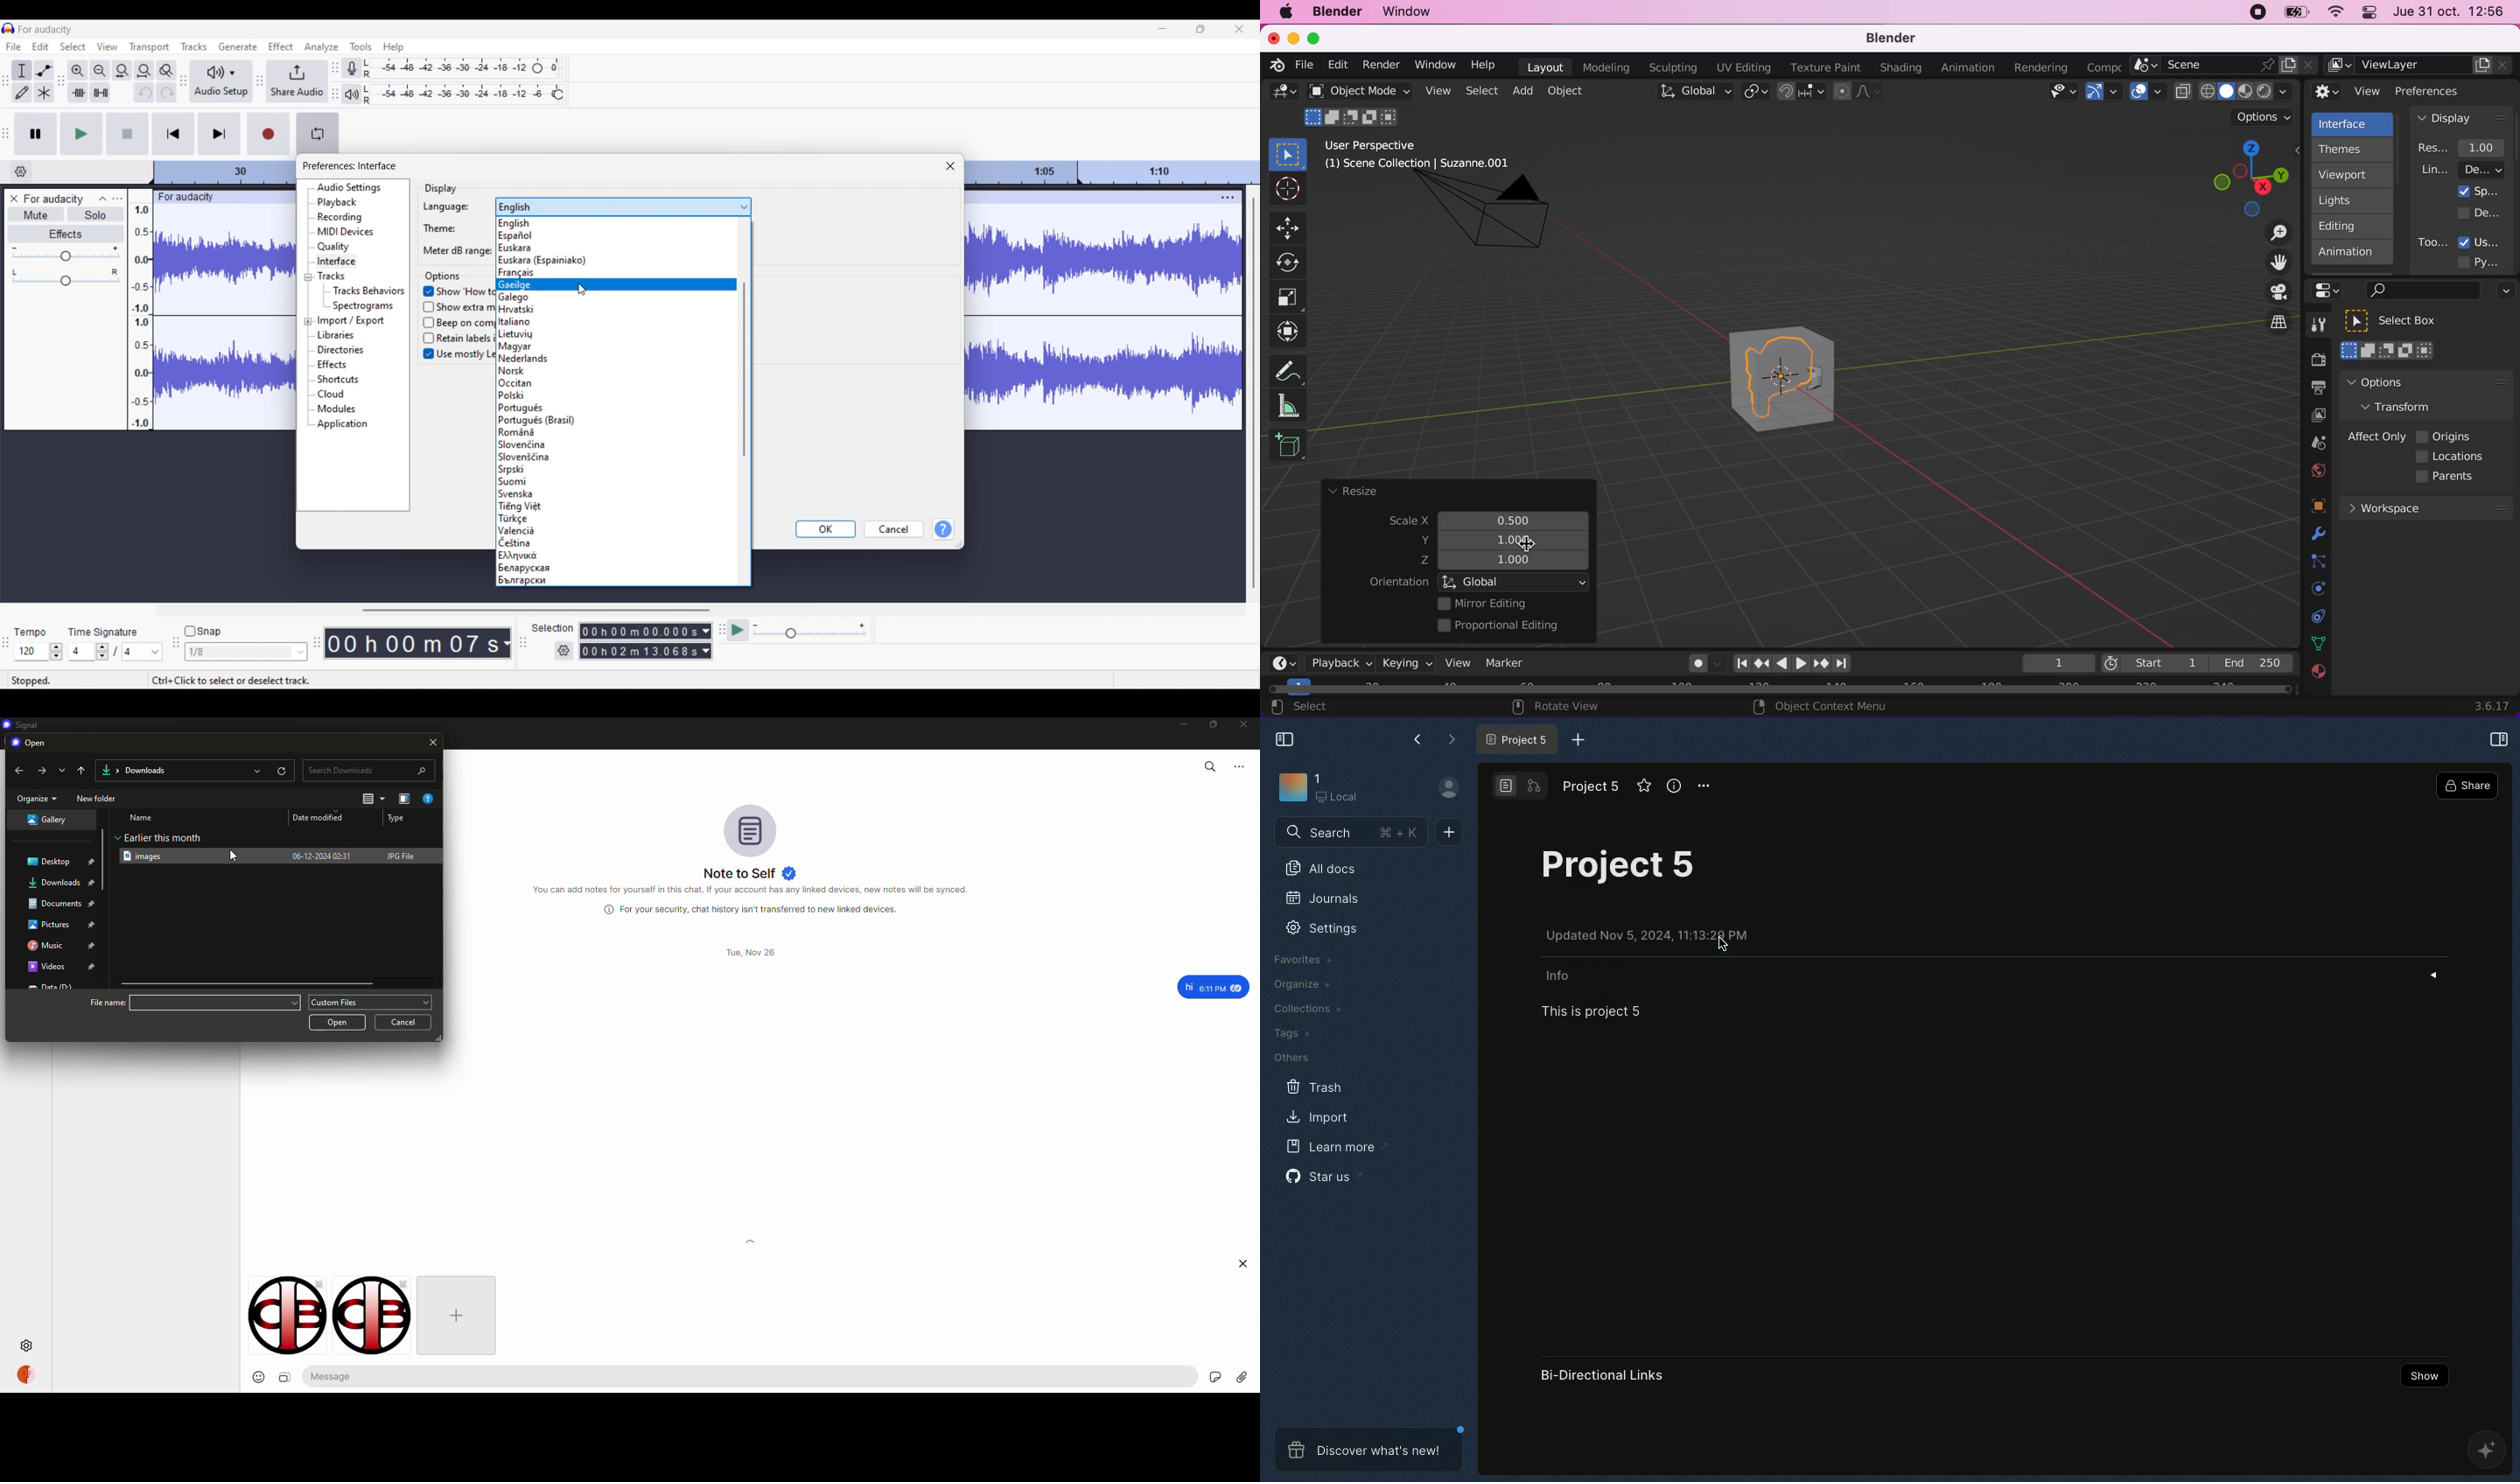  What do you see at coordinates (2314, 444) in the screenshot?
I see `scene` at bounding box center [2314, 444].